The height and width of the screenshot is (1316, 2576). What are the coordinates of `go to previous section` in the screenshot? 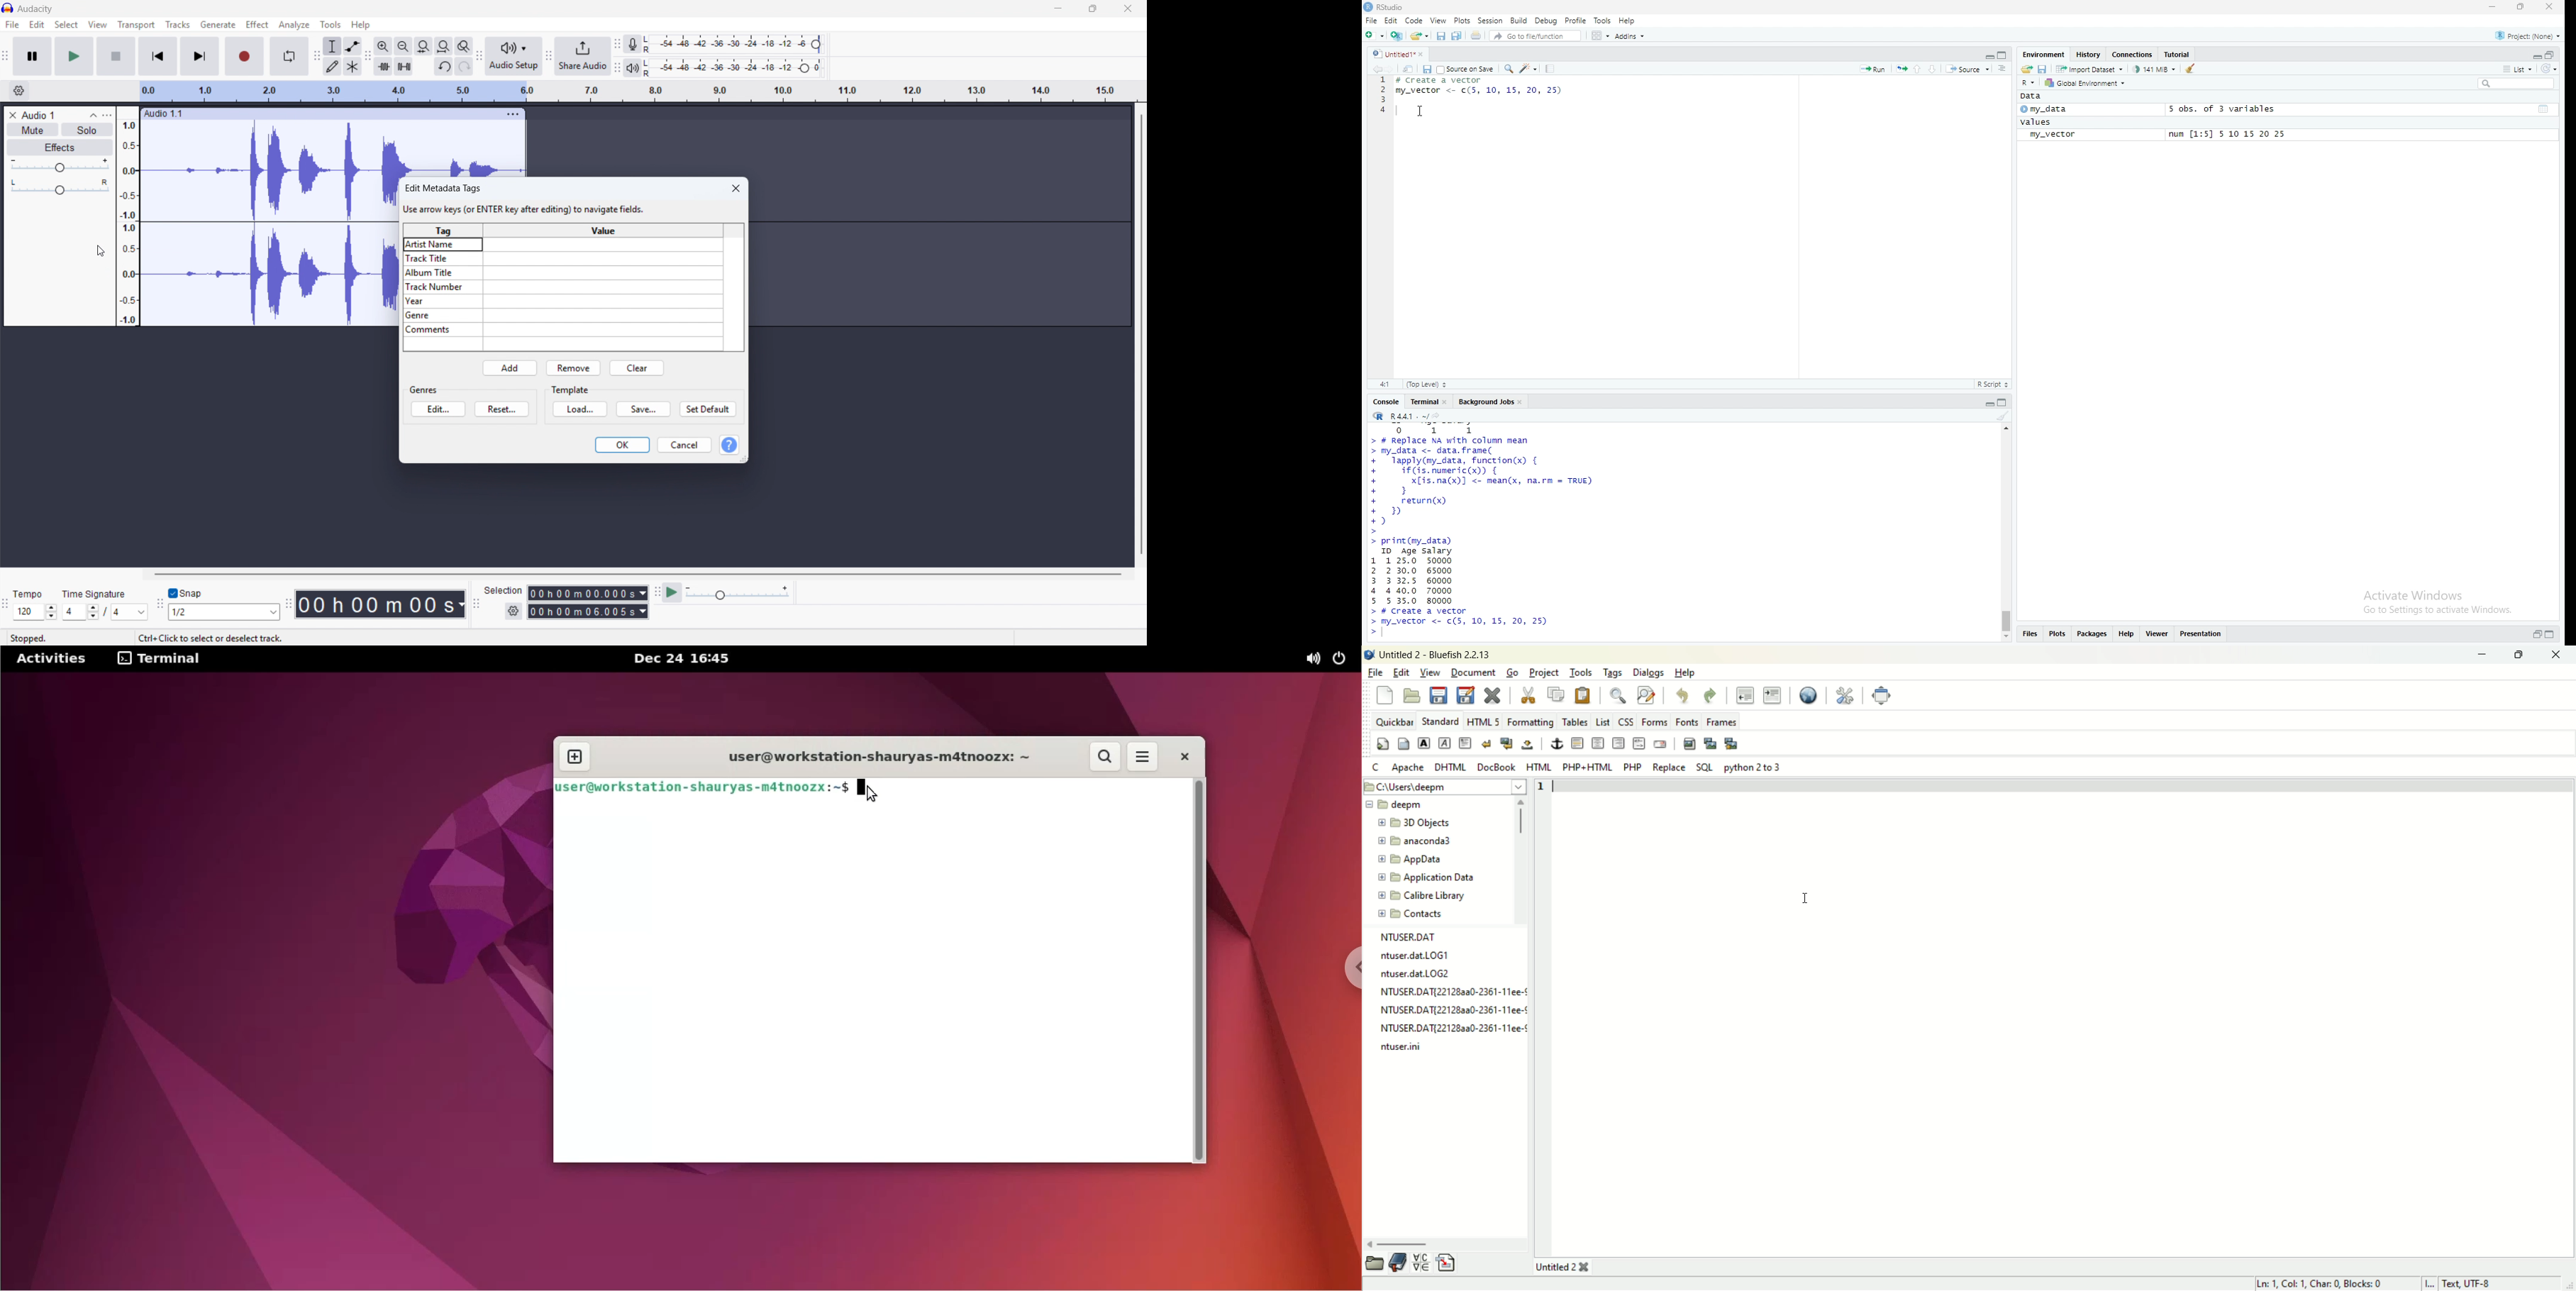 It's located at (1917, 68).